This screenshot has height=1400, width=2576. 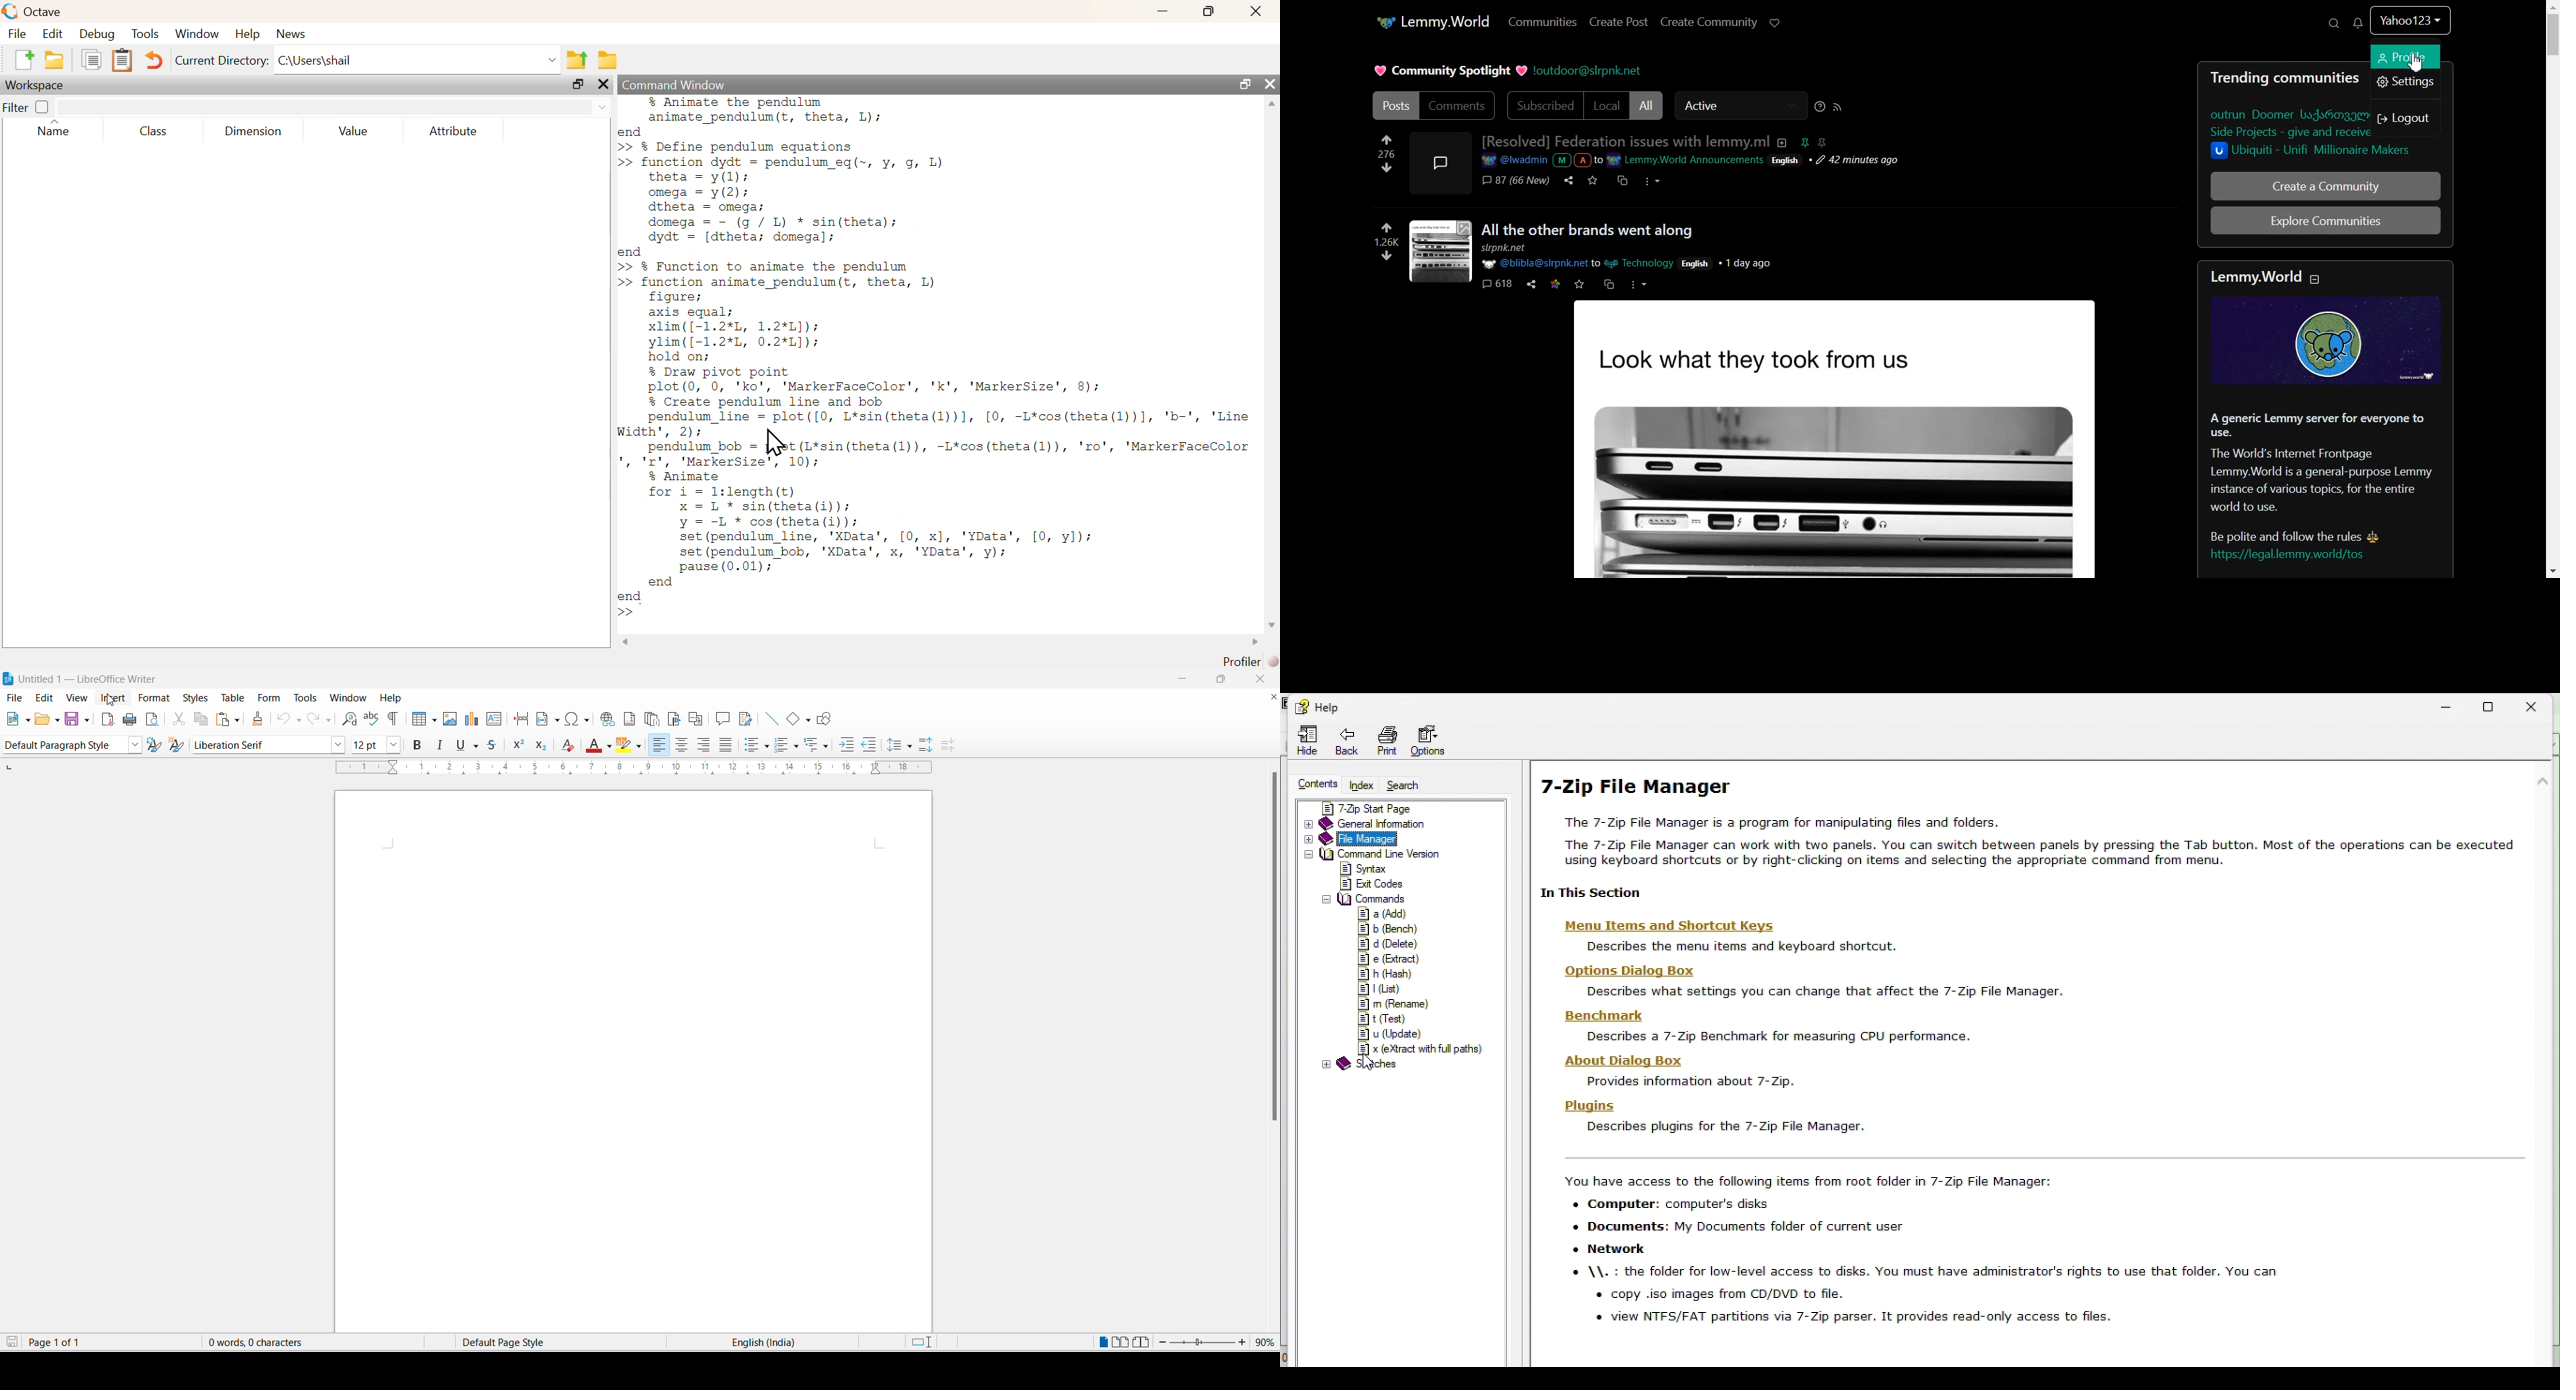 I want to click on Attribute, so click(x=455, y=132).